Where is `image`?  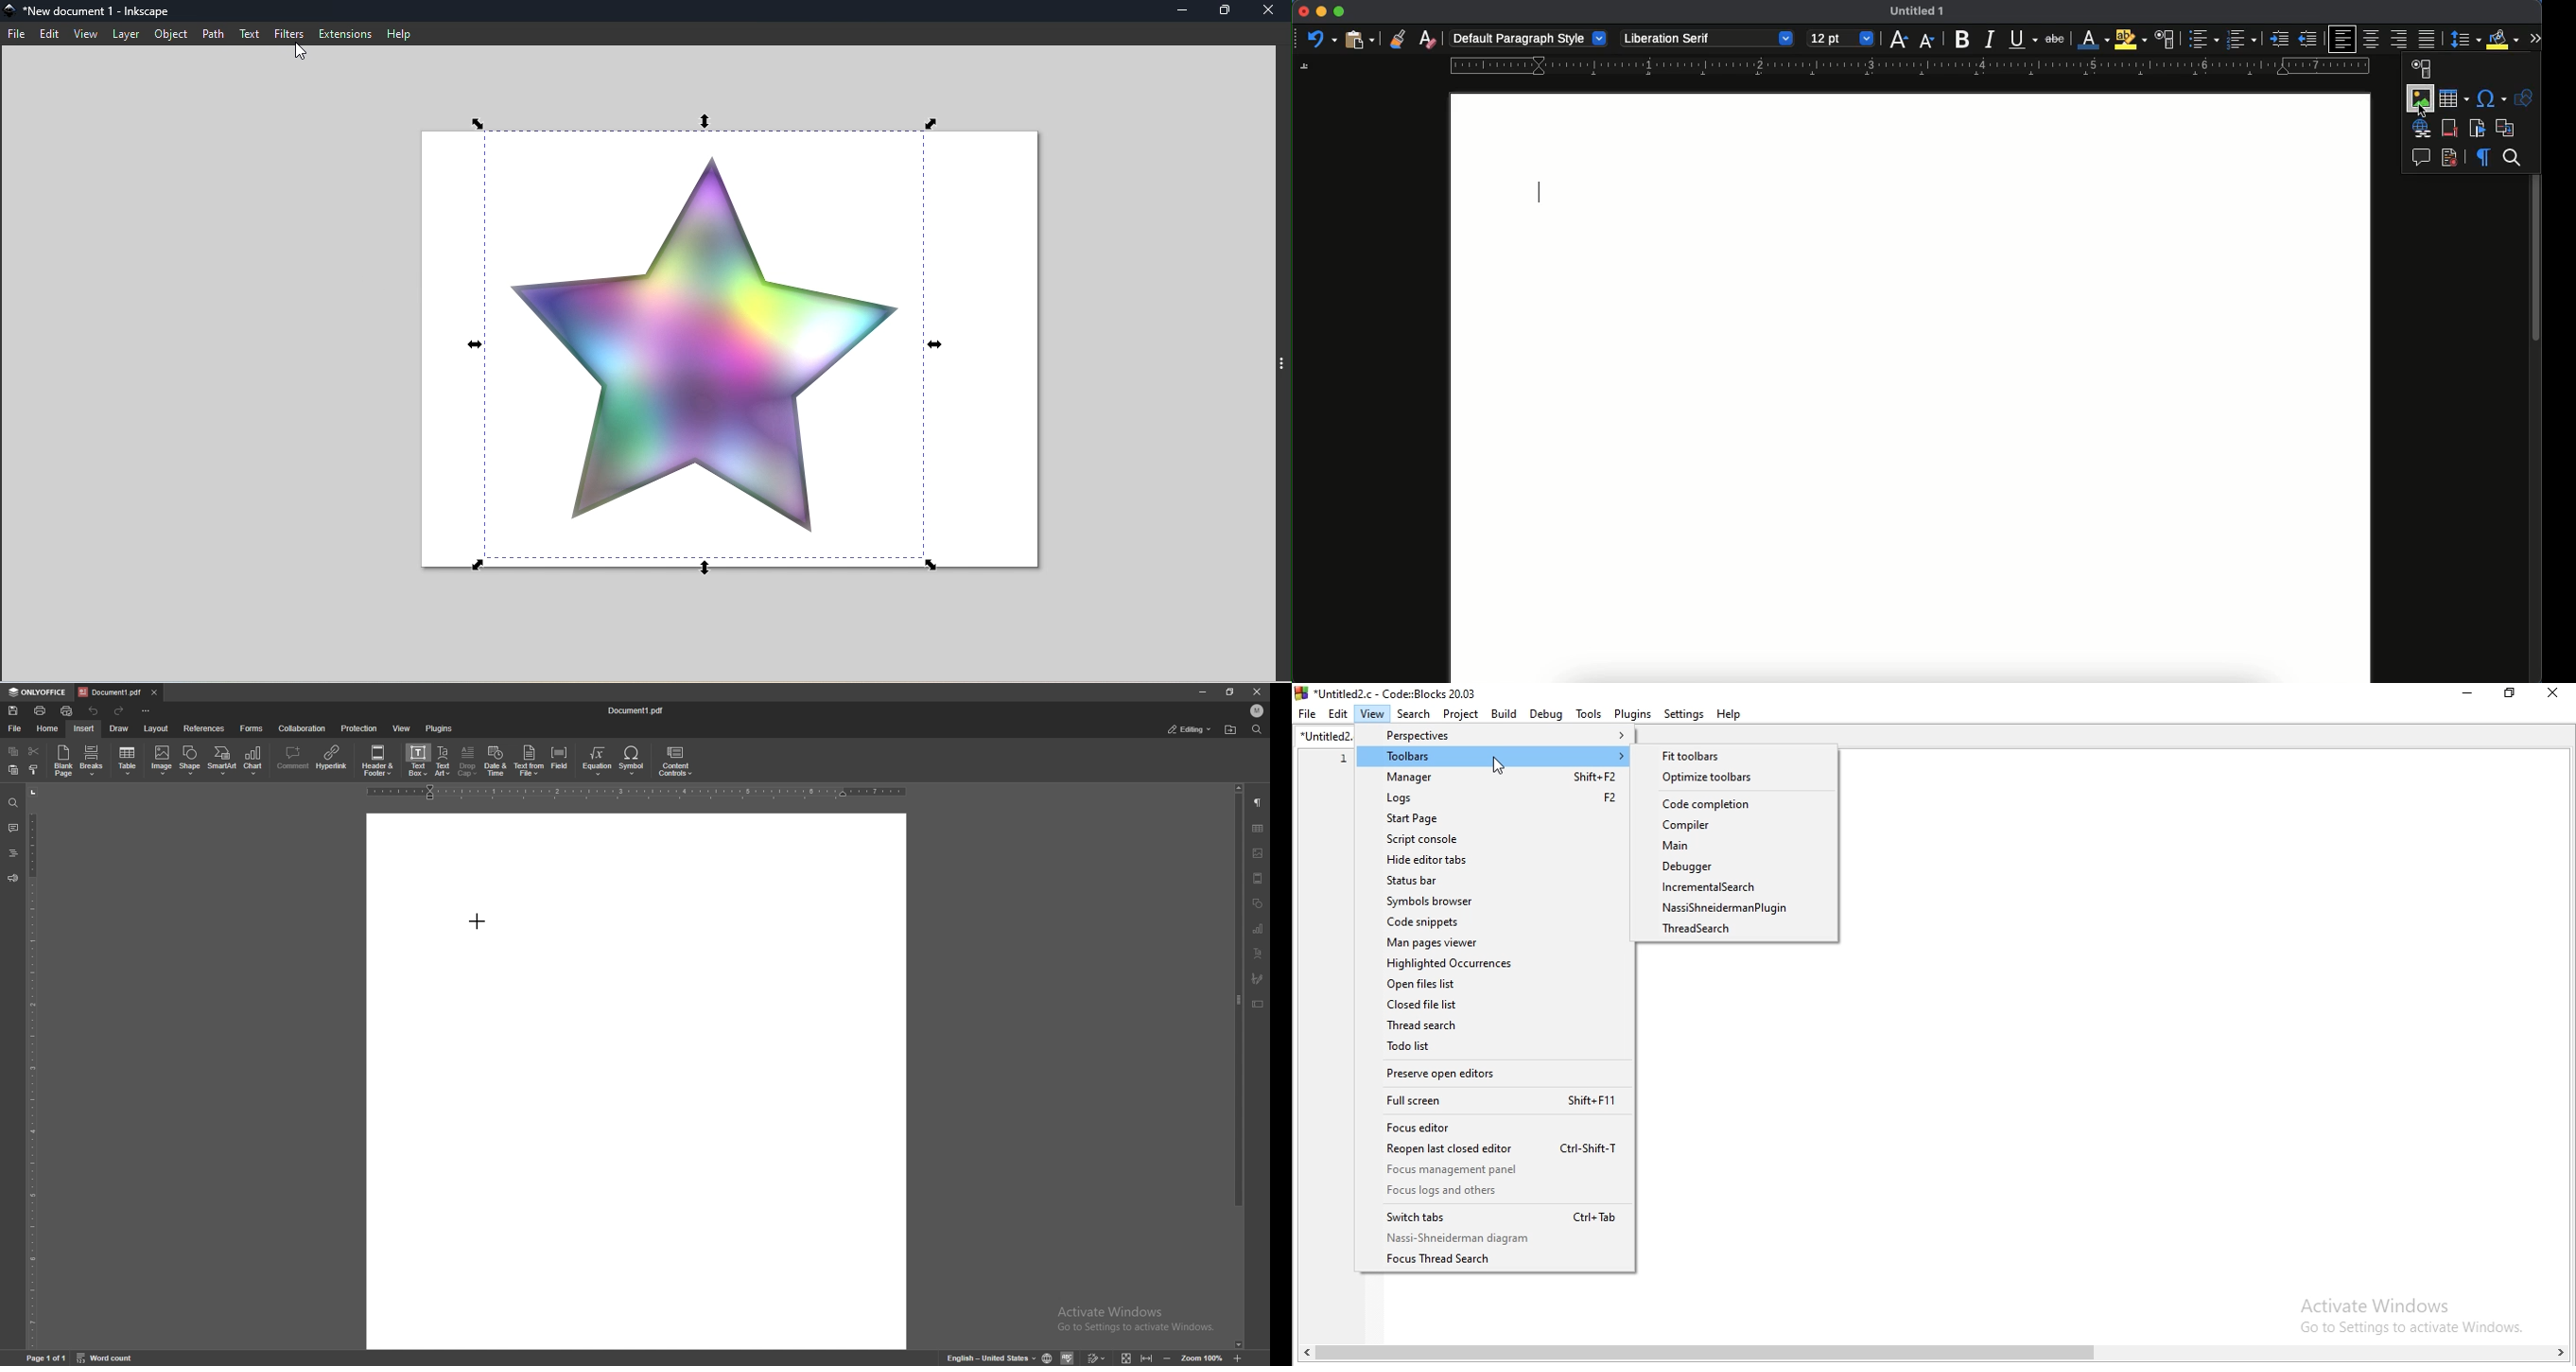 image is located at coordinates (2421, 93).